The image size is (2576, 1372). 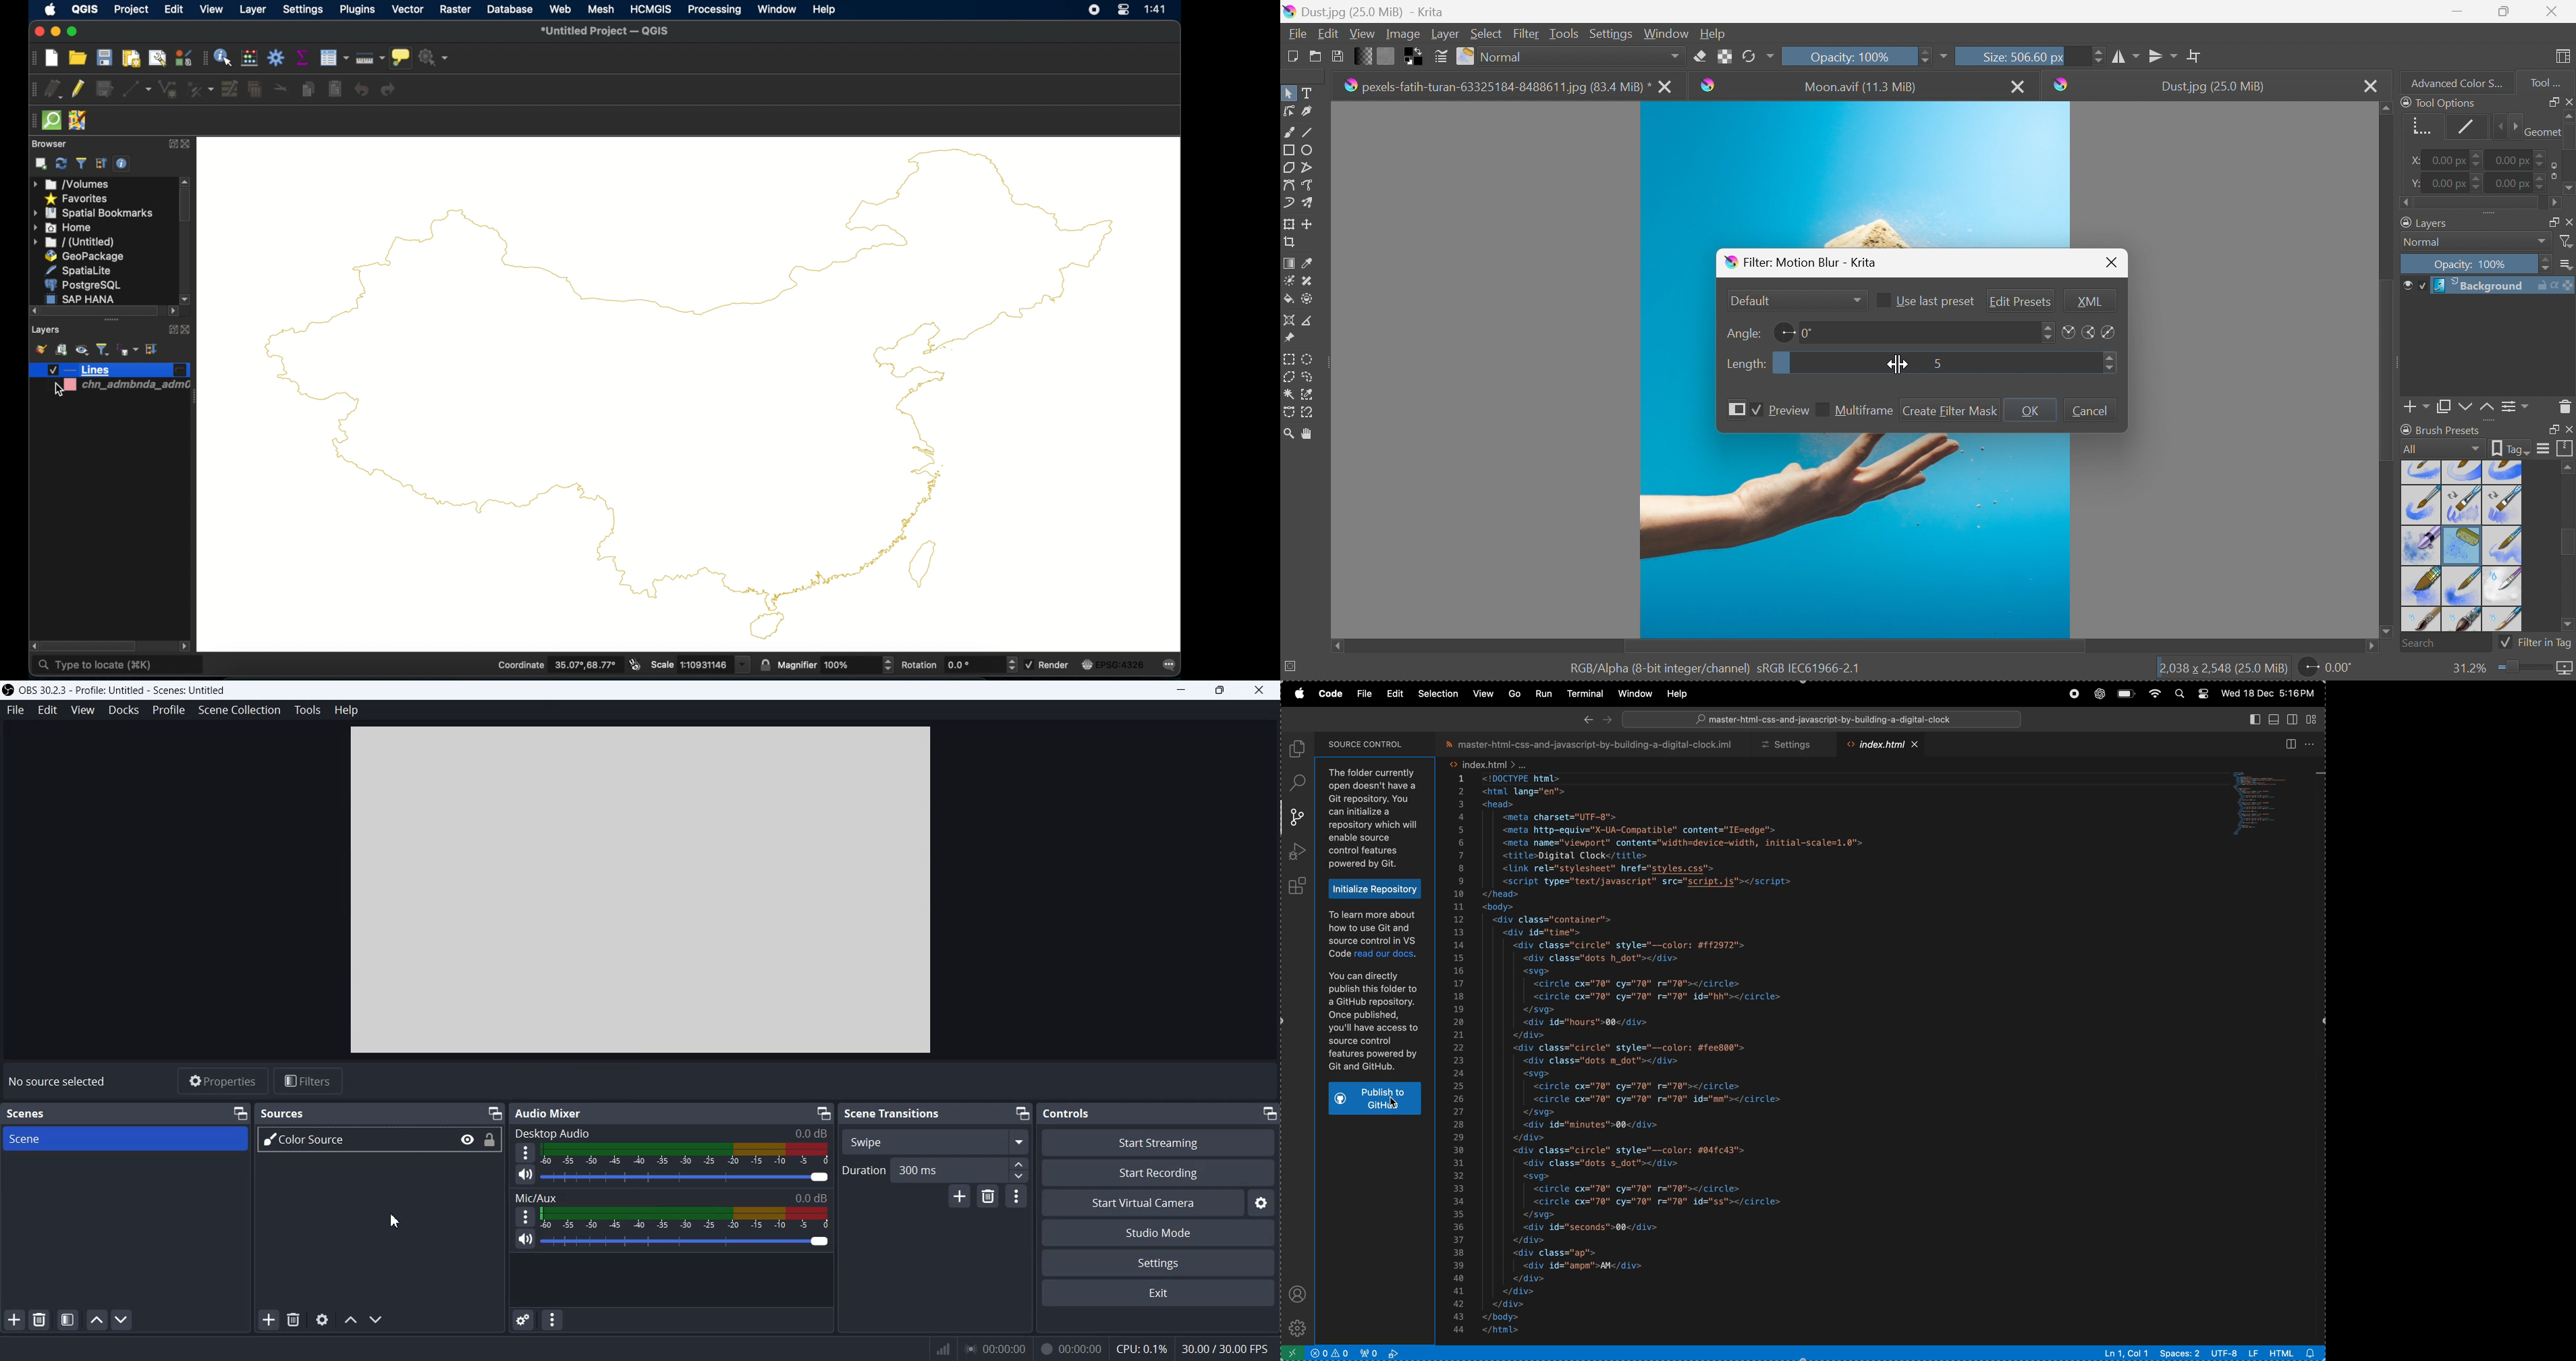 What do you see at coordinates (2212, 86) in the screenshot?
I see `Dust.jpg (25.0 MB)` at bounding box center [2212, 86].